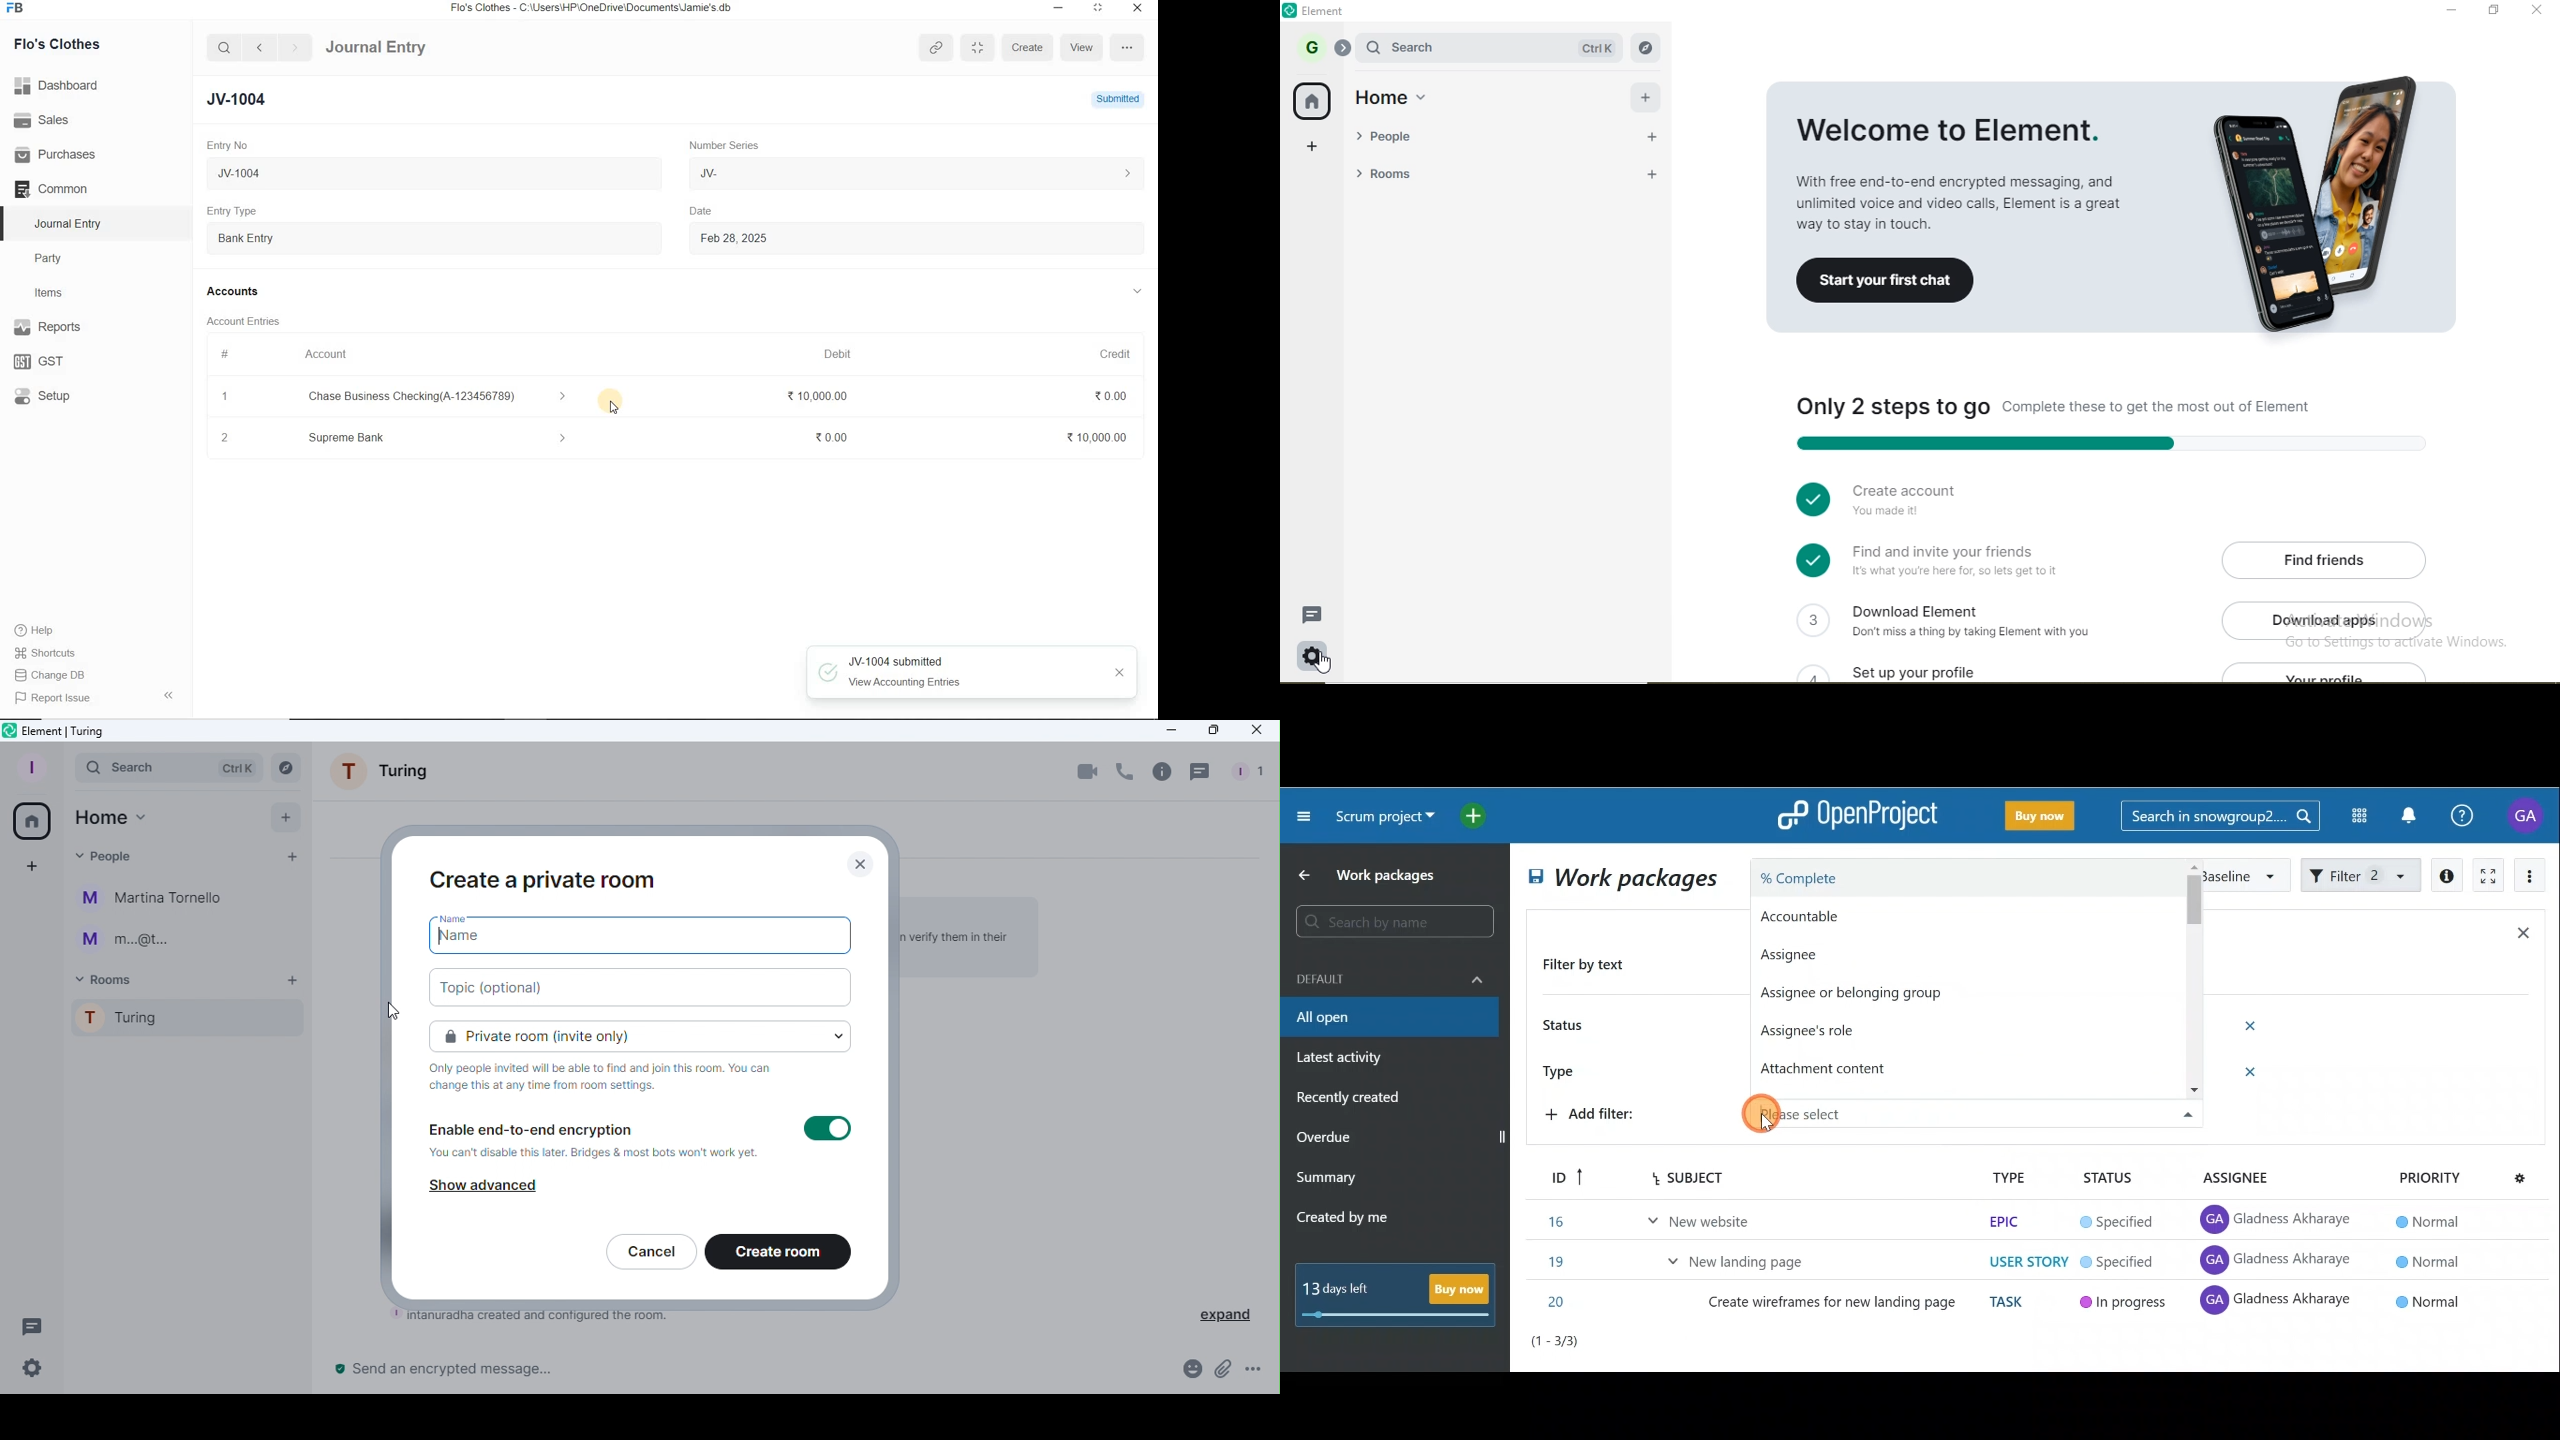 Image resolution: width=2576 pixels, height=1456 pixels. I want to click on Journal Entry, so click(70, 223).